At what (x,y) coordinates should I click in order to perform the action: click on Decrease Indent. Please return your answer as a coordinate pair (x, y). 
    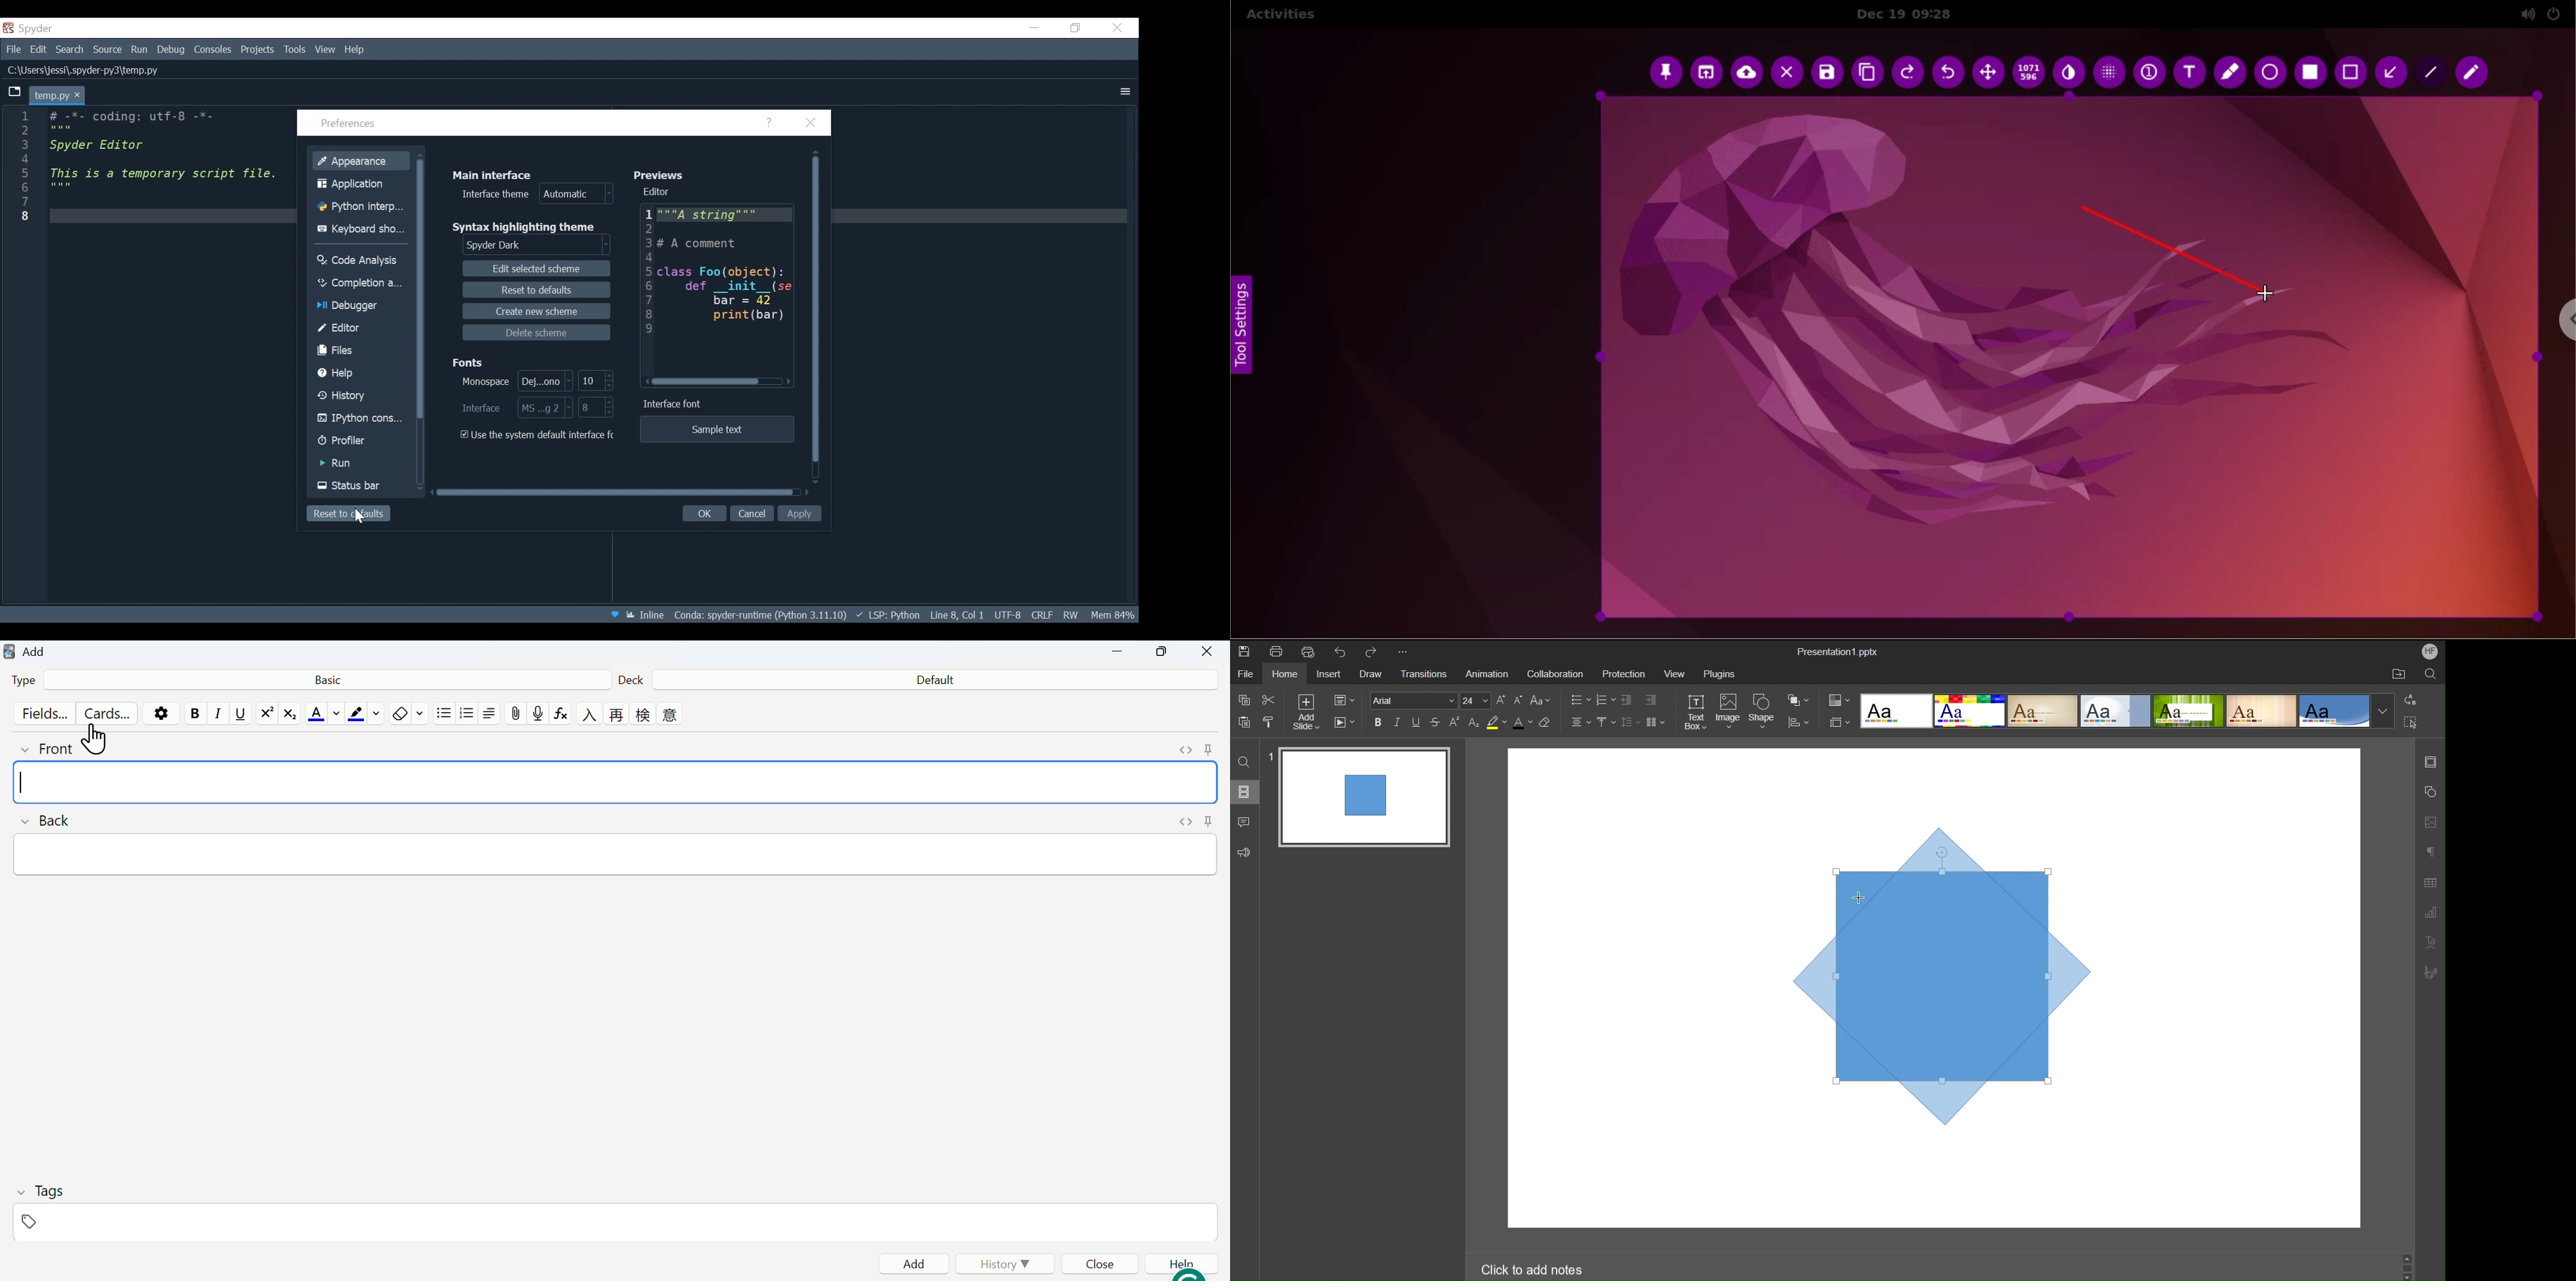
    Looking at the image, I should click on (1627, 700).